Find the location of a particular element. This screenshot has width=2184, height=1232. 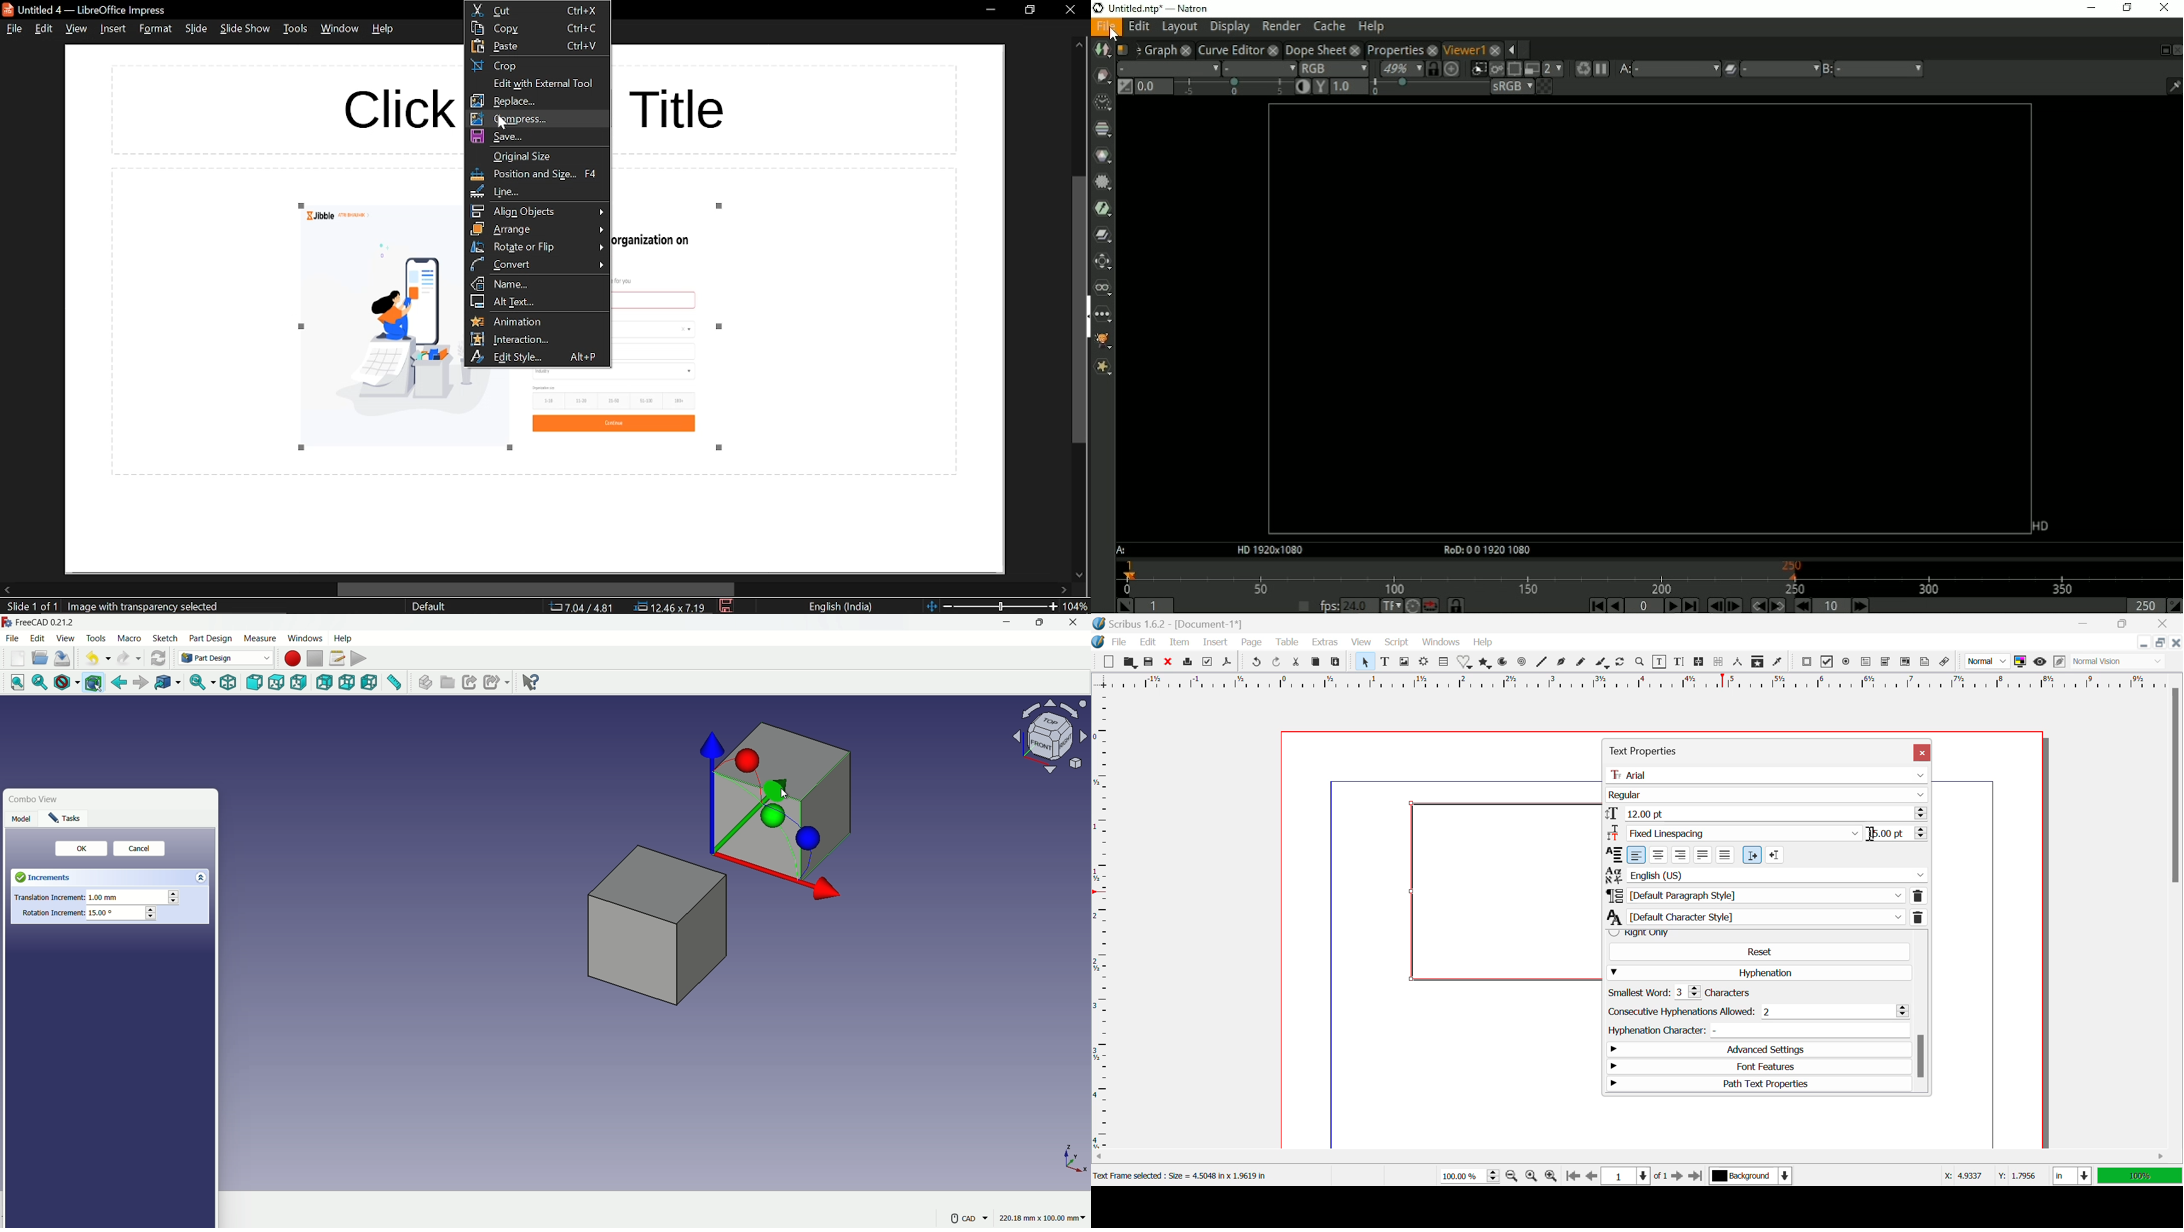

Text Frame is located at coordinates (1386, 663).